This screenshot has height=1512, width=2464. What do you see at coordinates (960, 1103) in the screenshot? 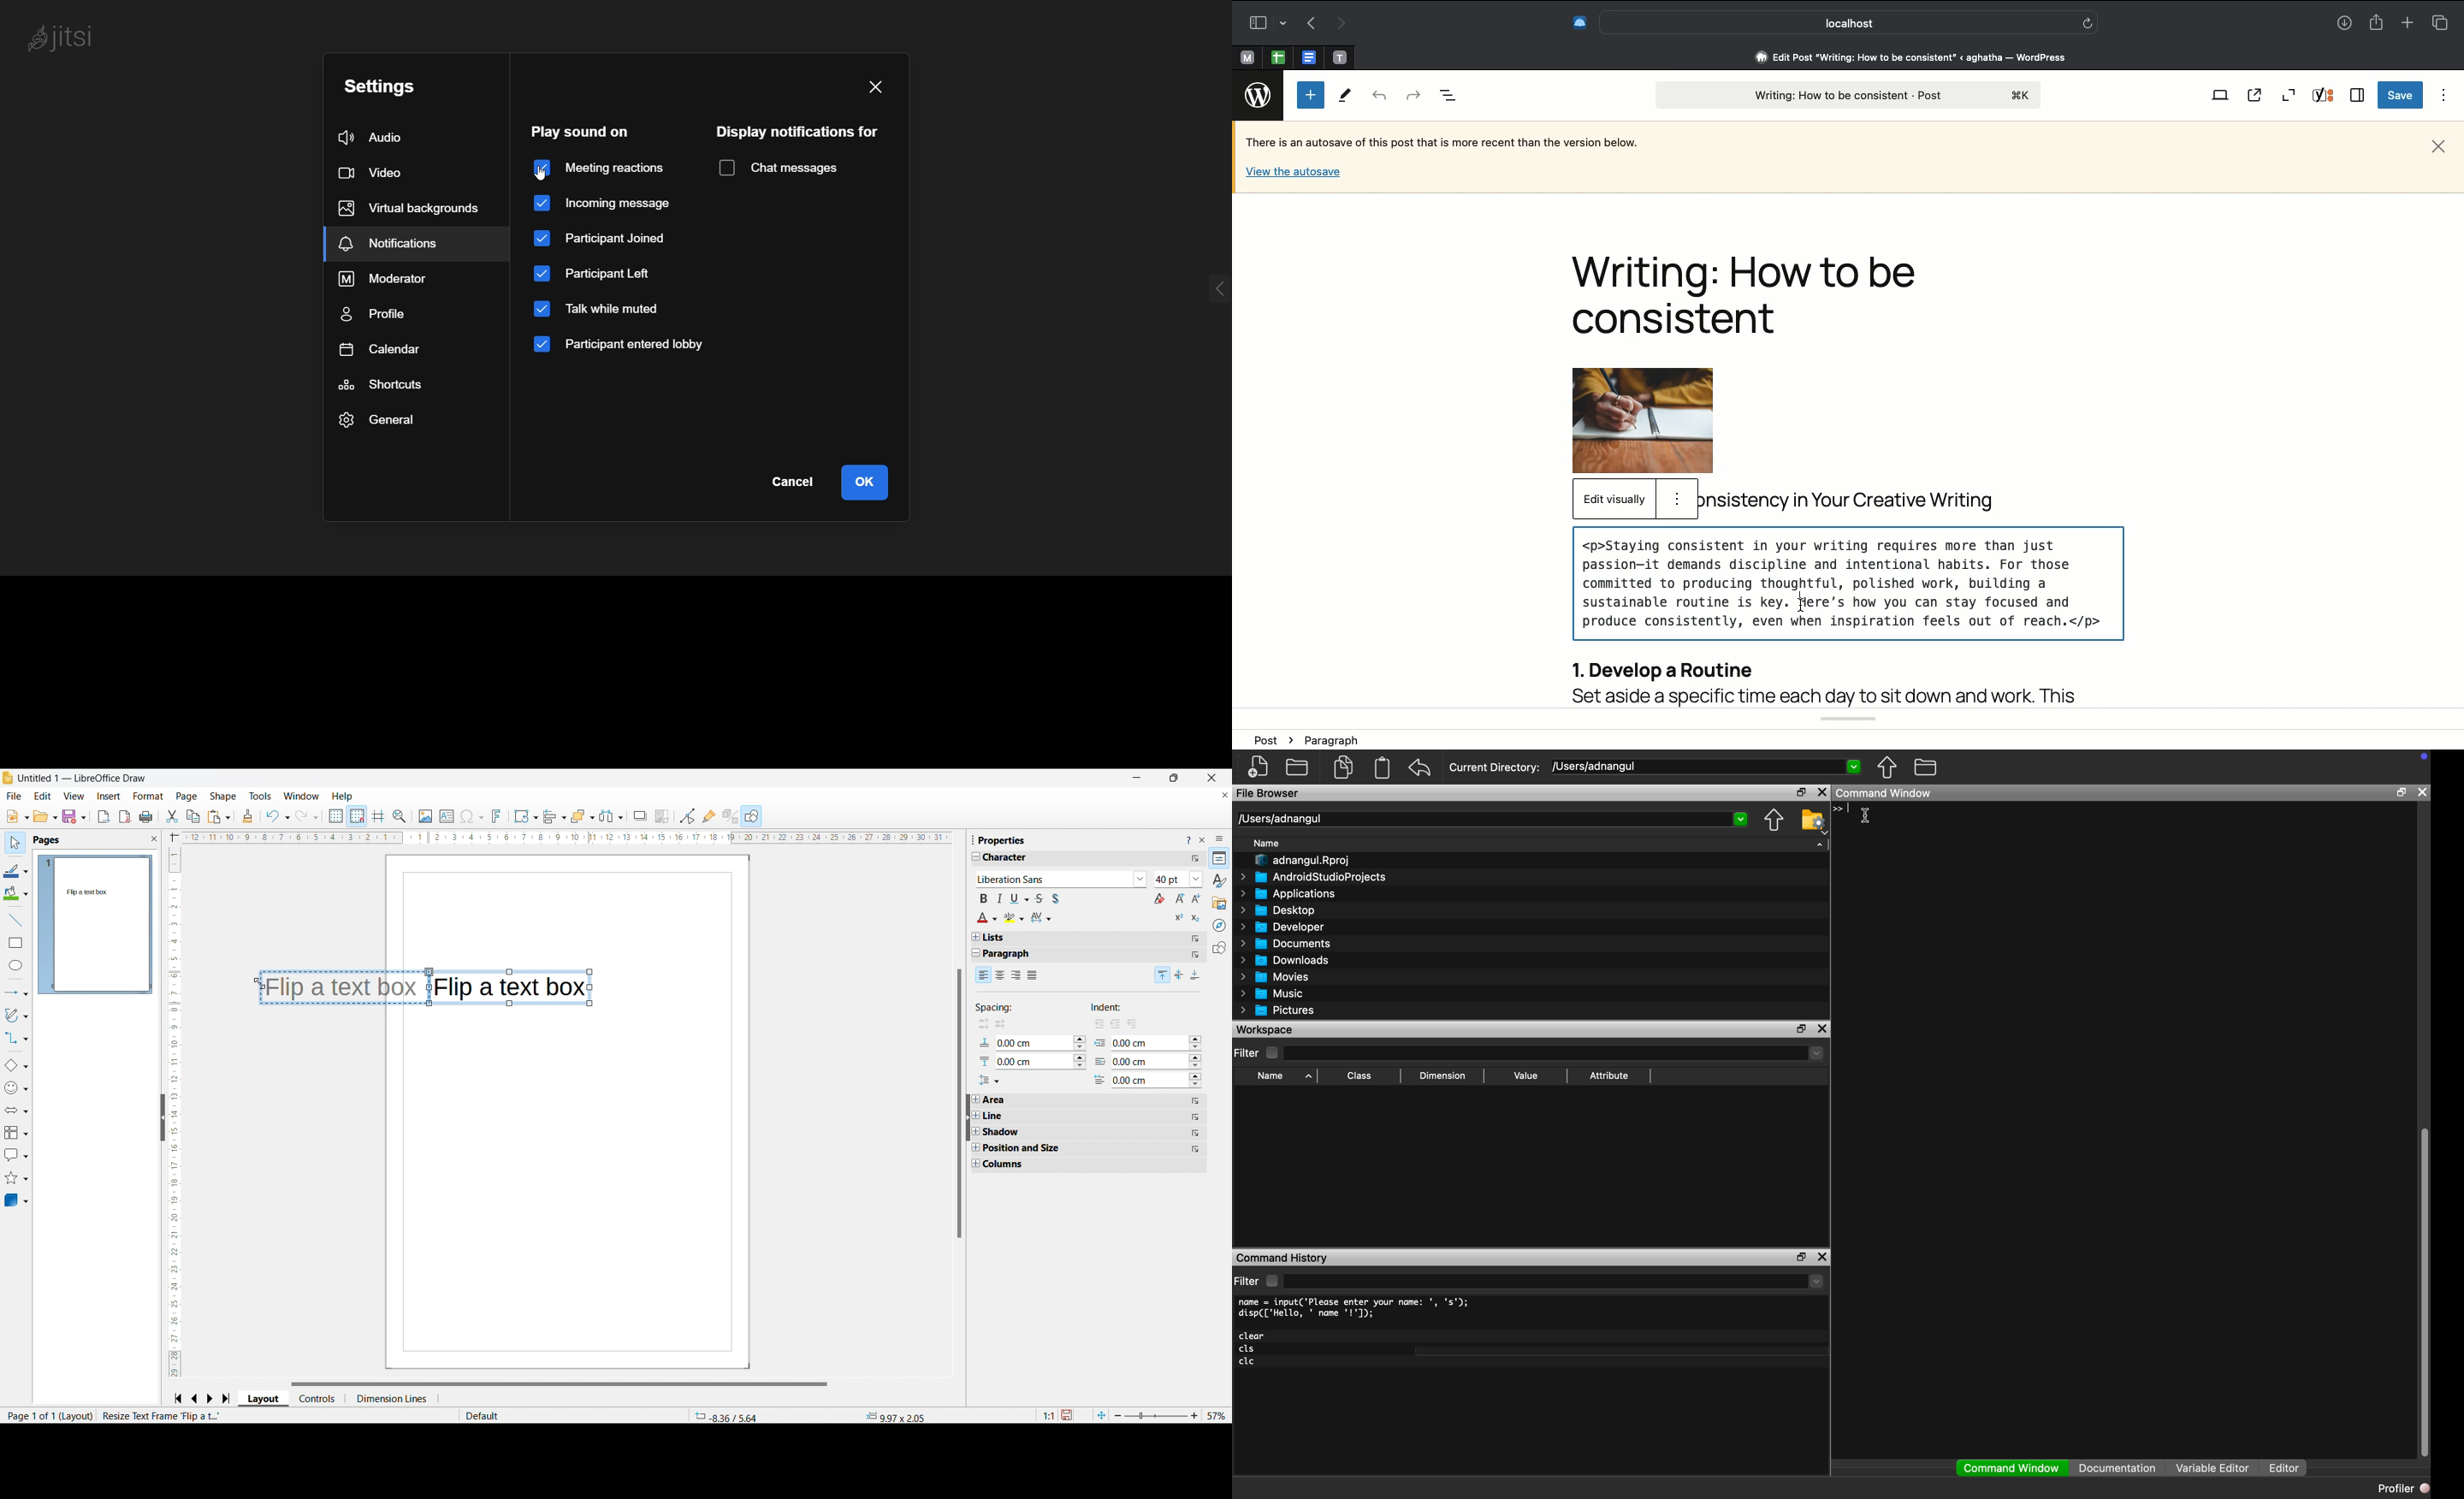
I see `Vertical slider` at bounding box center [960, 1103].